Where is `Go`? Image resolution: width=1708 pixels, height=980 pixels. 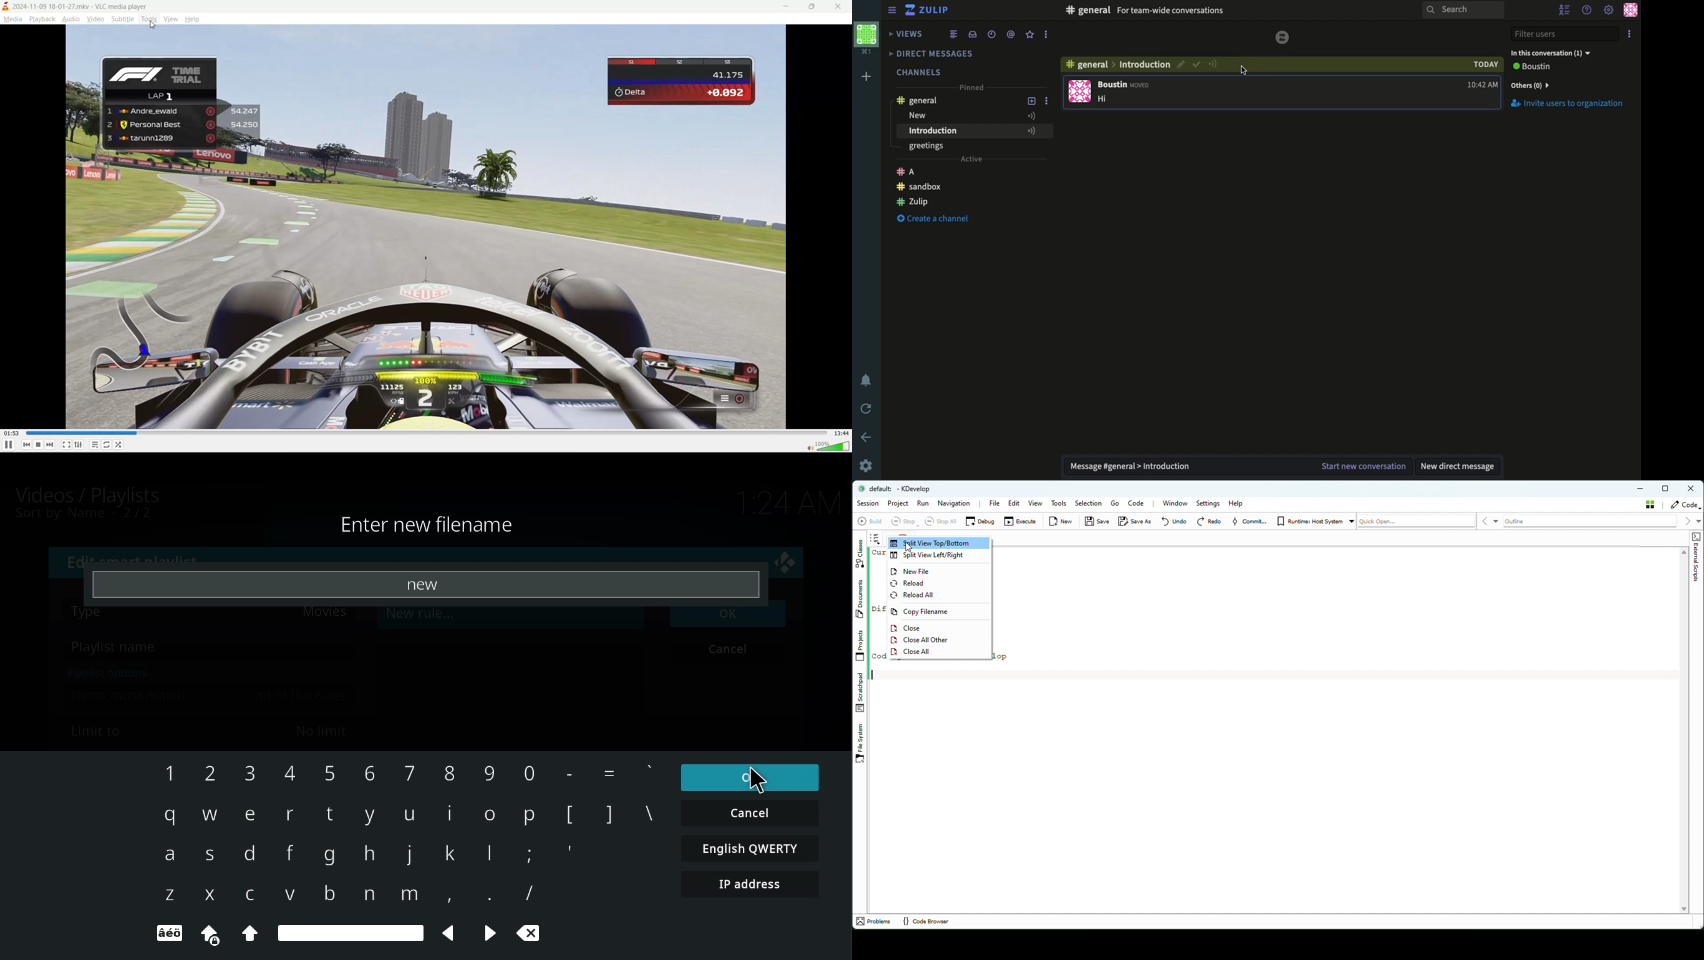
Go is located at coordinates (1116, 504).